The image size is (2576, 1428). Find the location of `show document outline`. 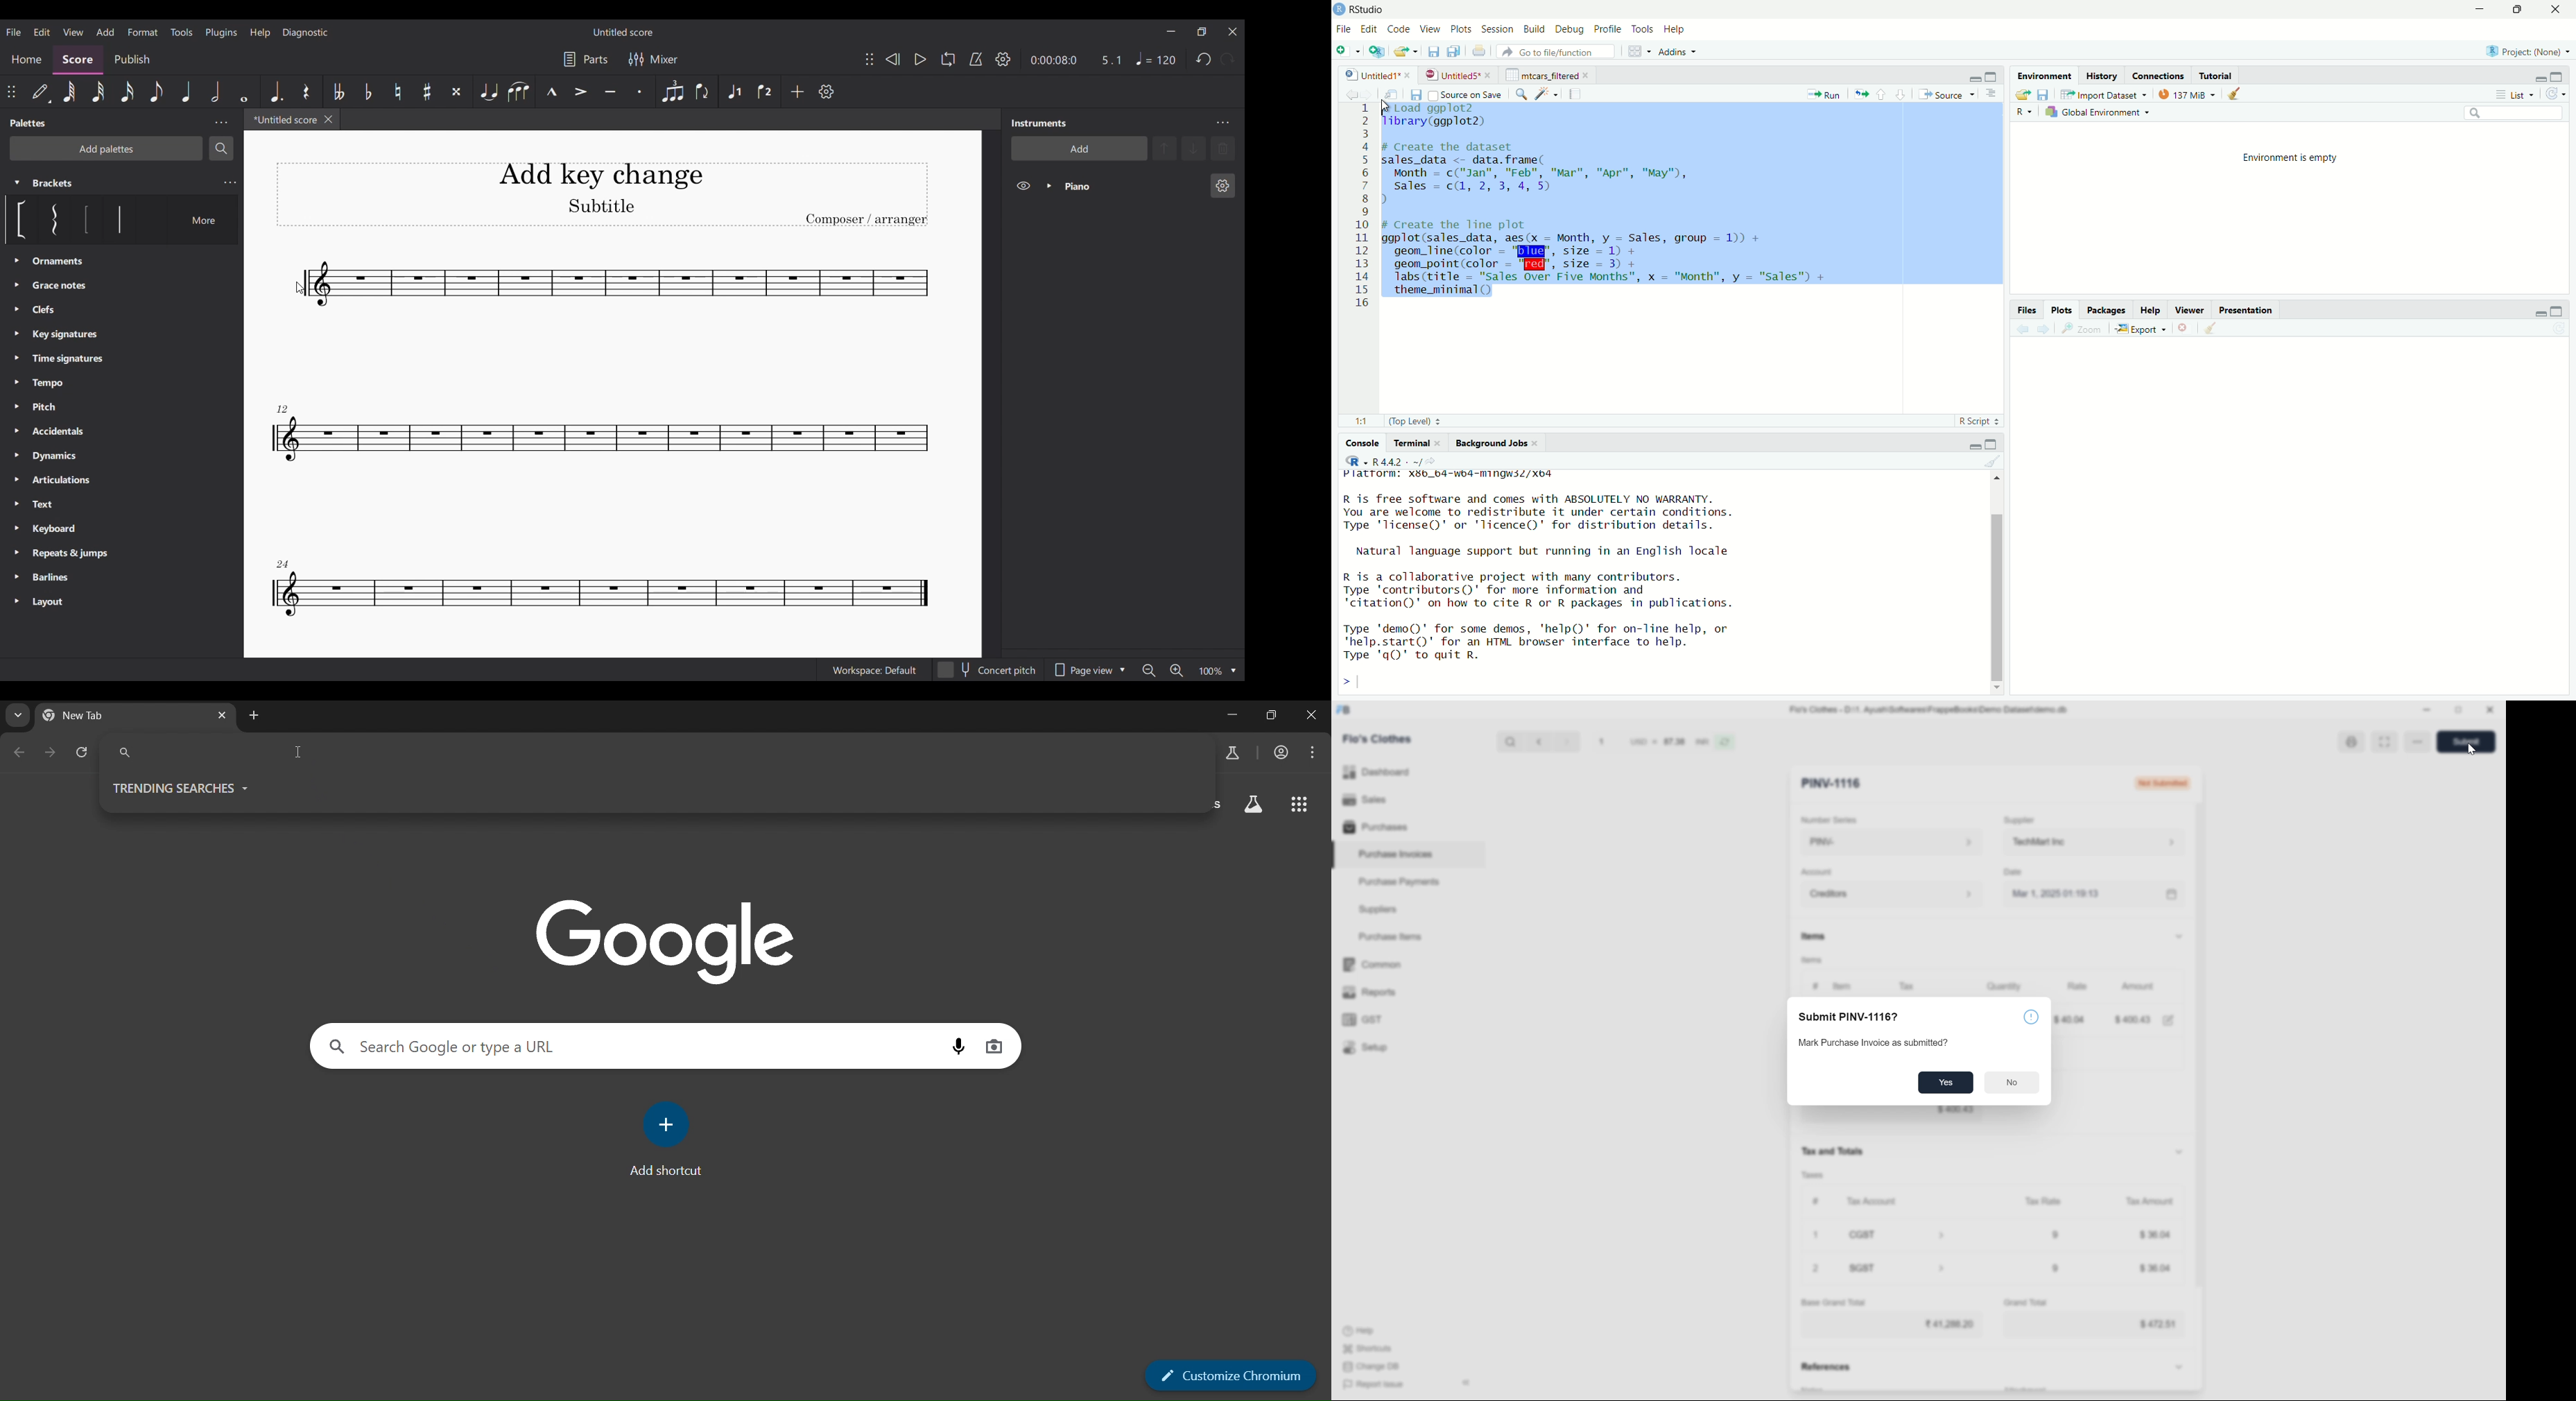

show document outline is located at coordinates (1991, 95).